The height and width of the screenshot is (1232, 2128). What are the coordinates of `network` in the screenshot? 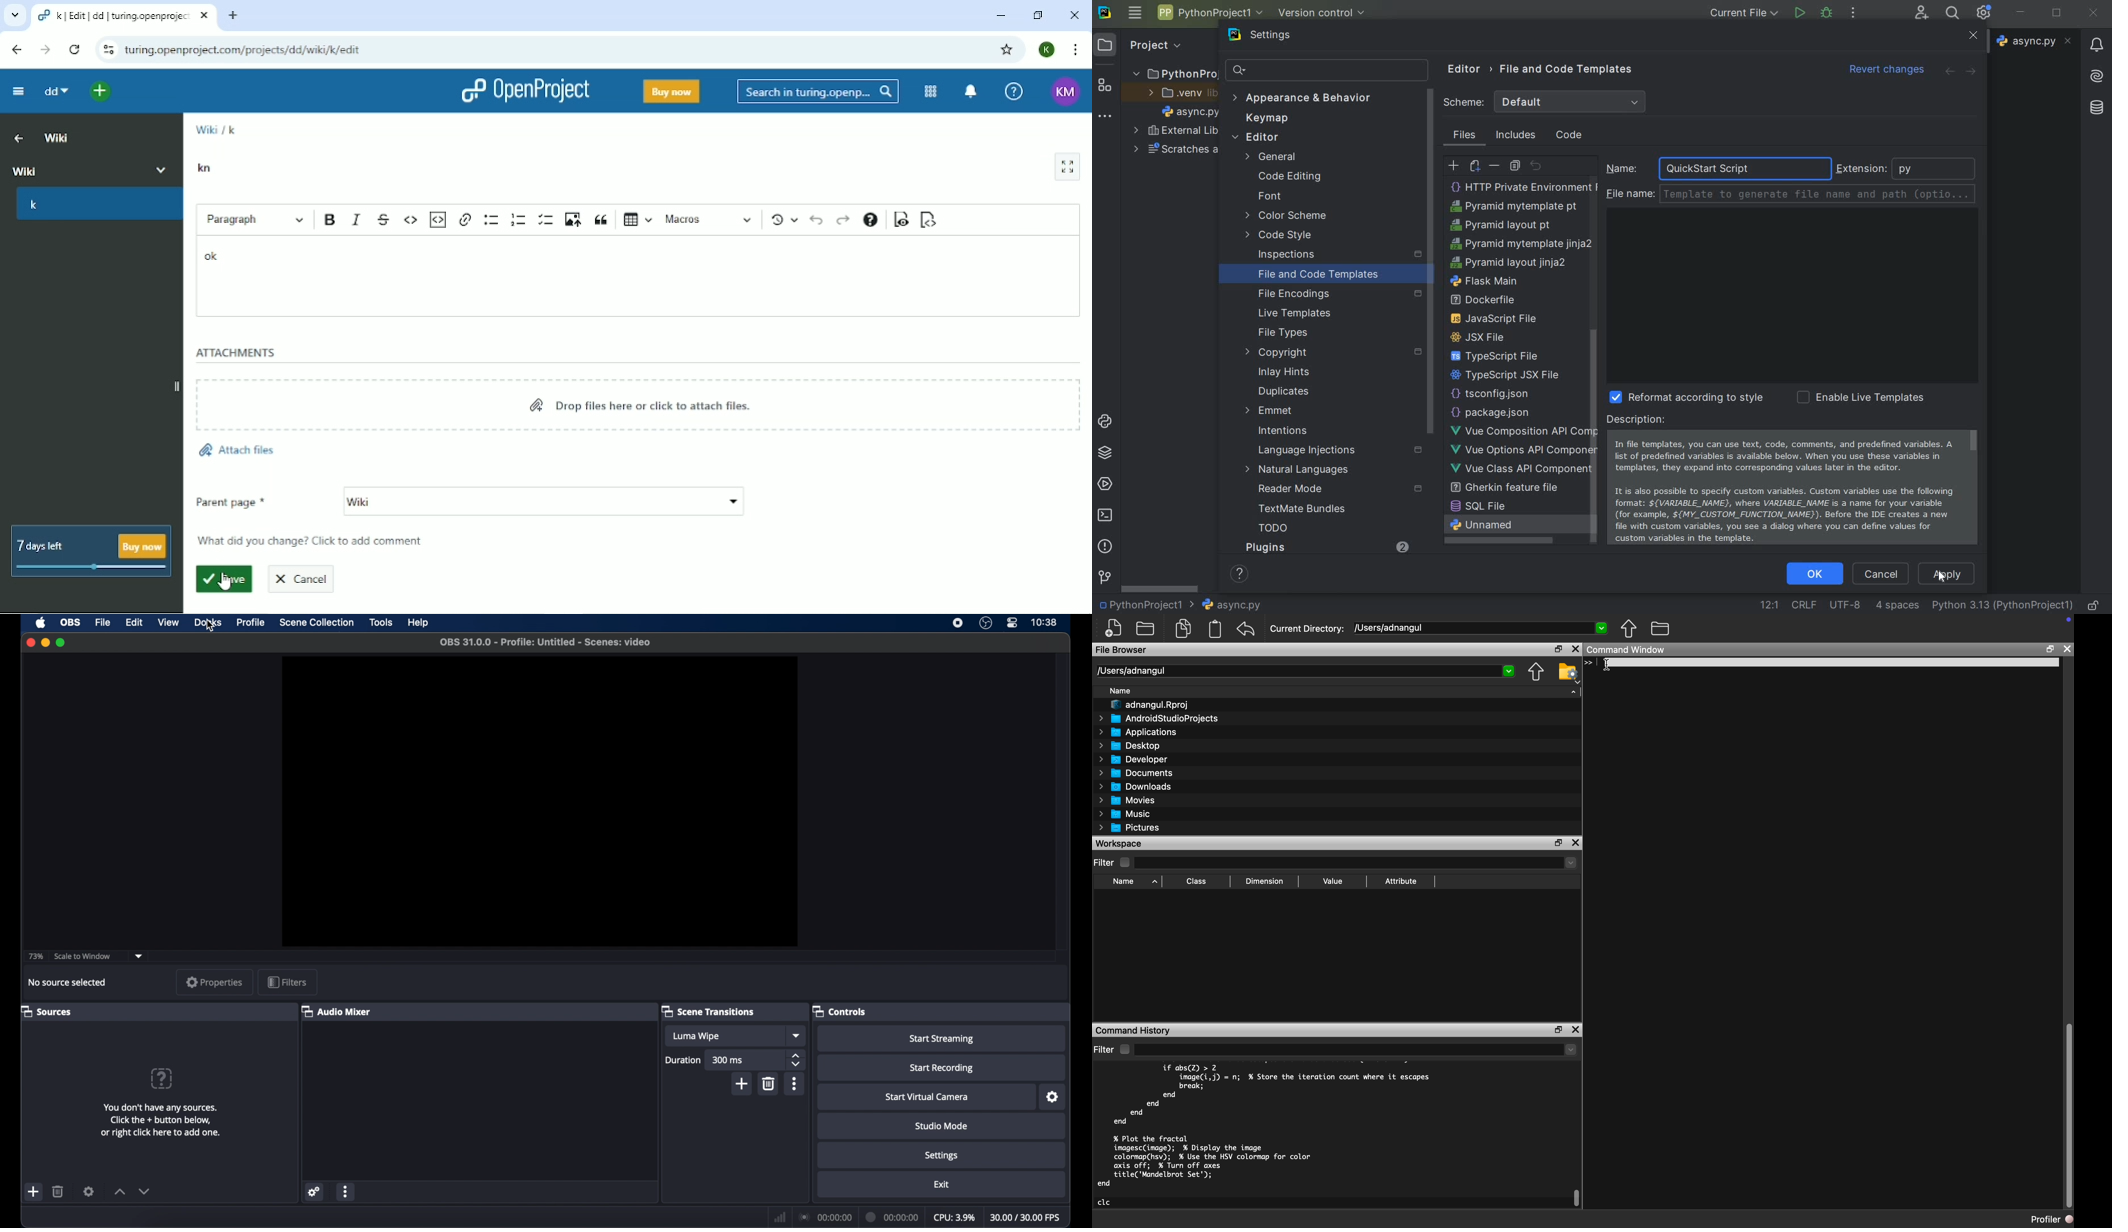 It's located at (780, 1217).